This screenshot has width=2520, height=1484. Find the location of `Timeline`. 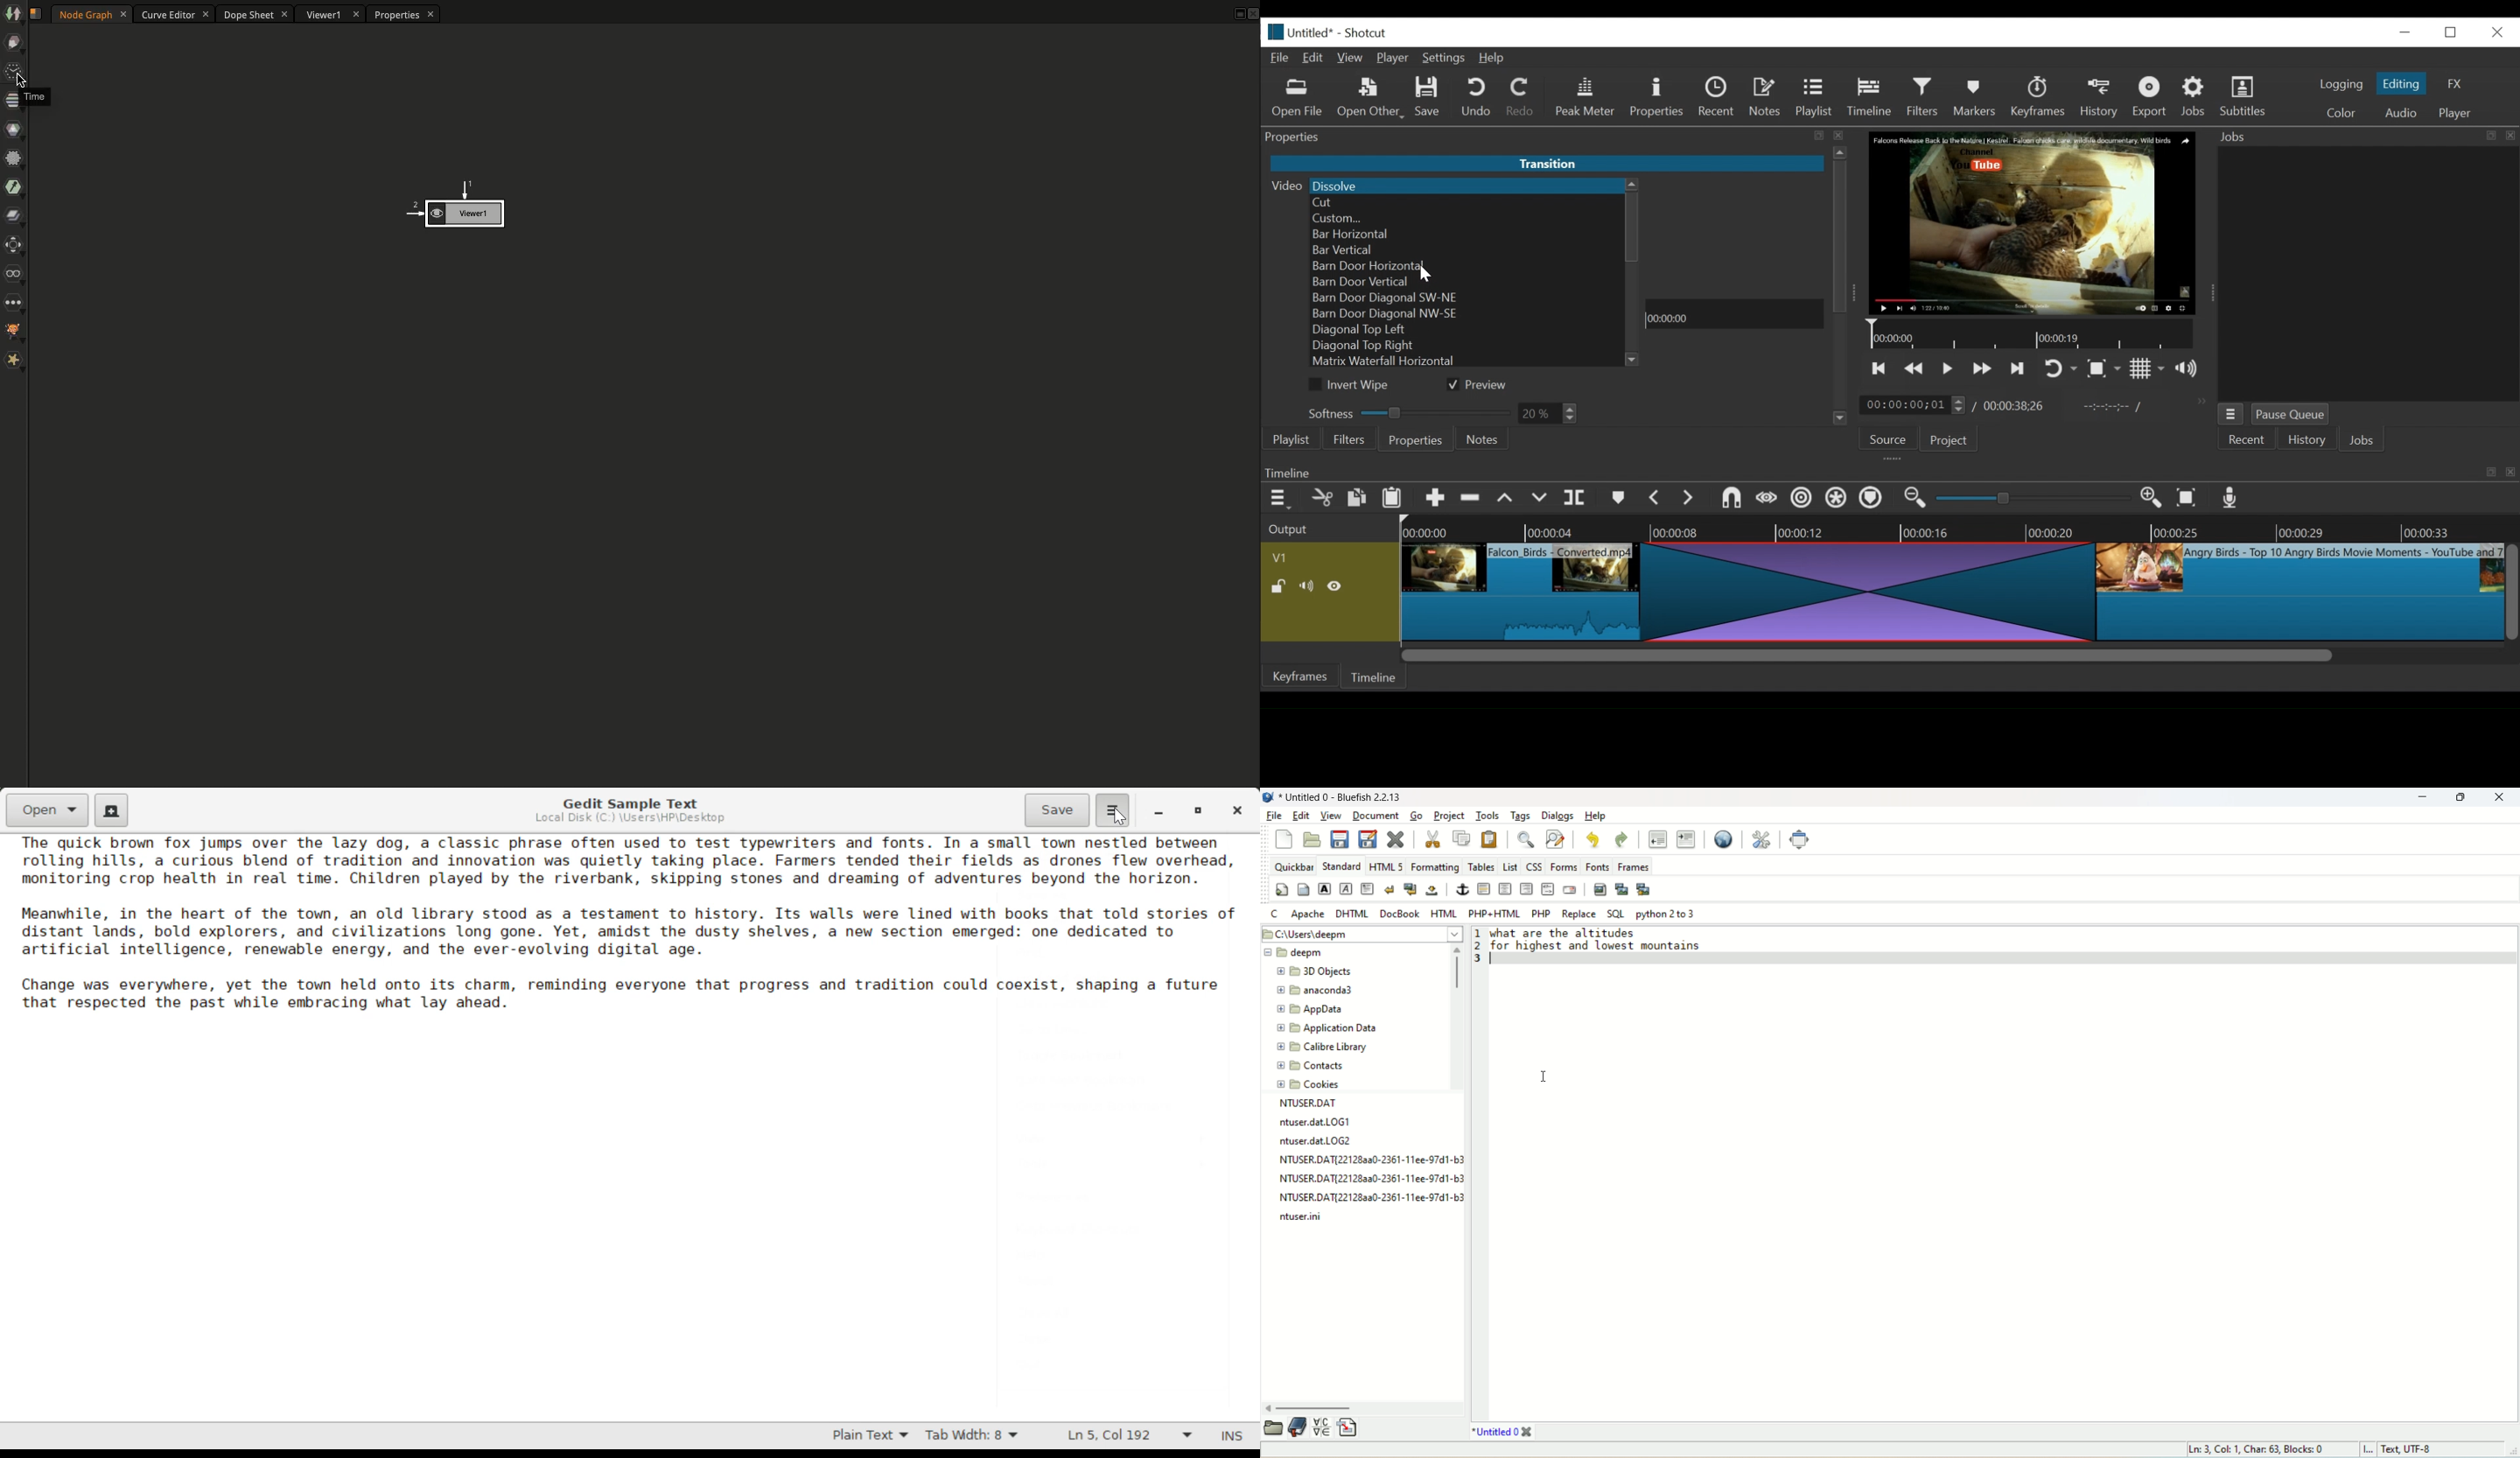

Timeline is located at coordinates (1376, 675).